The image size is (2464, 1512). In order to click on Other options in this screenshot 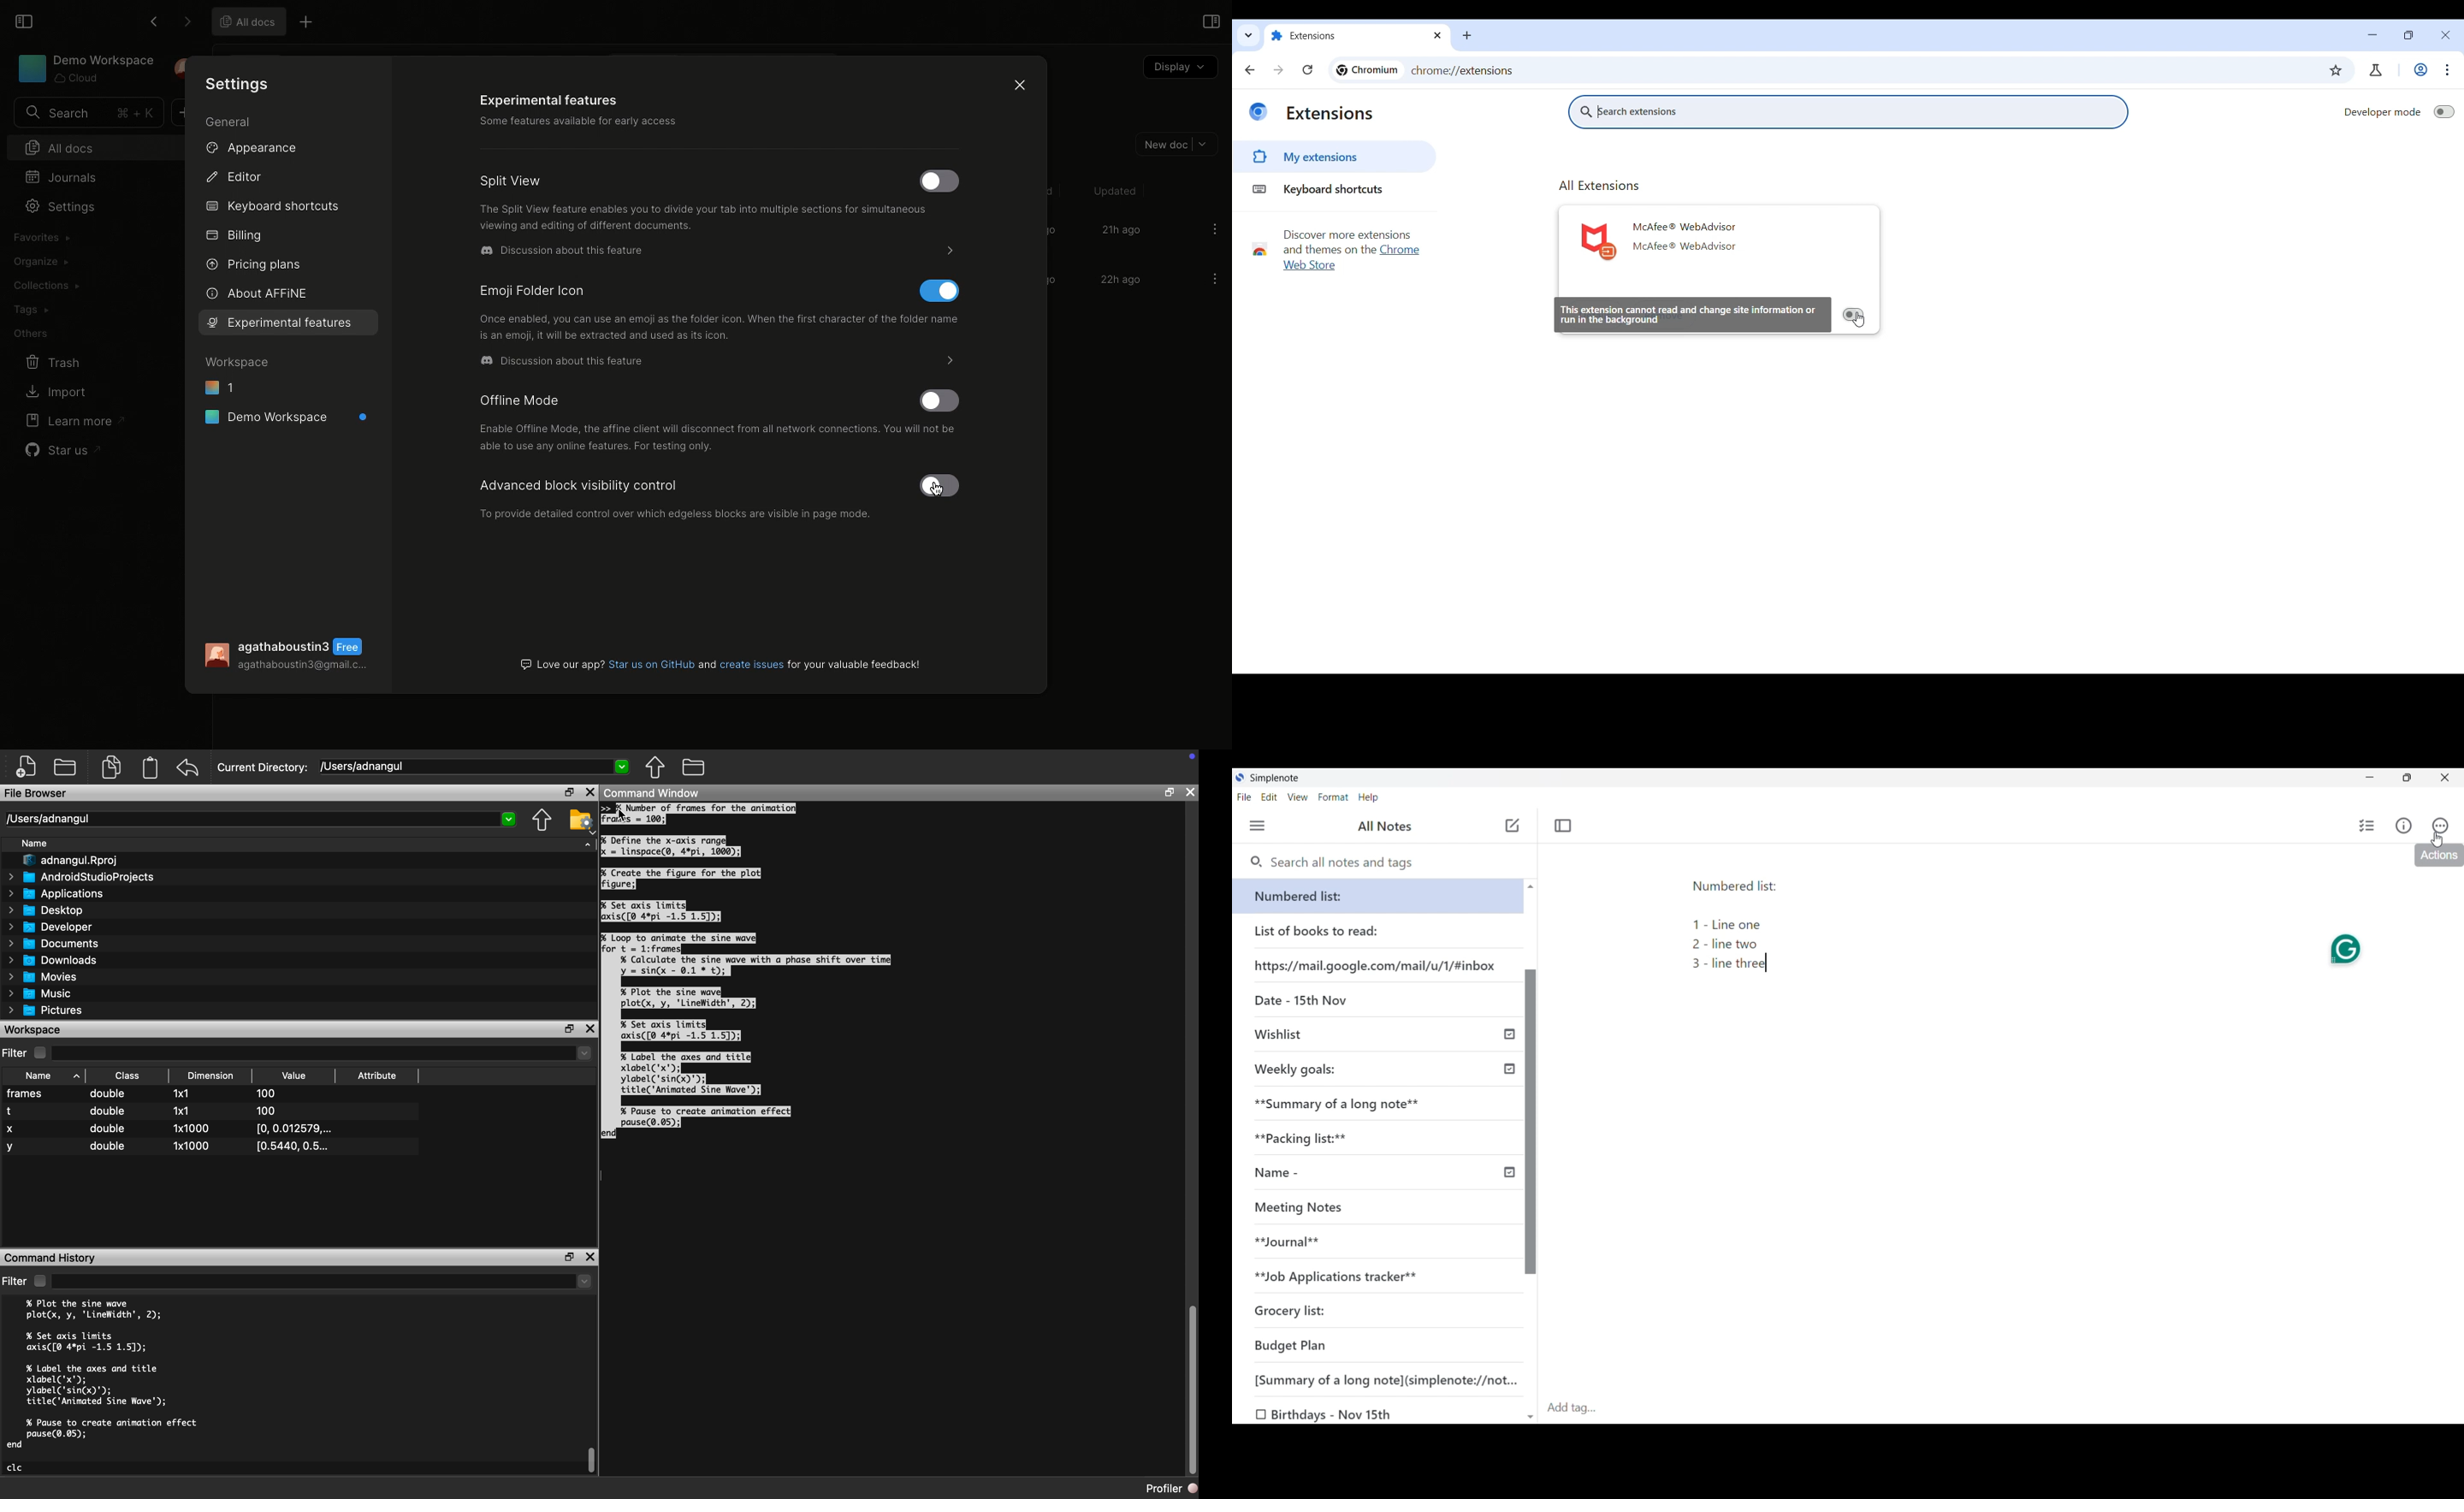, I will do `click(308, 24)`.